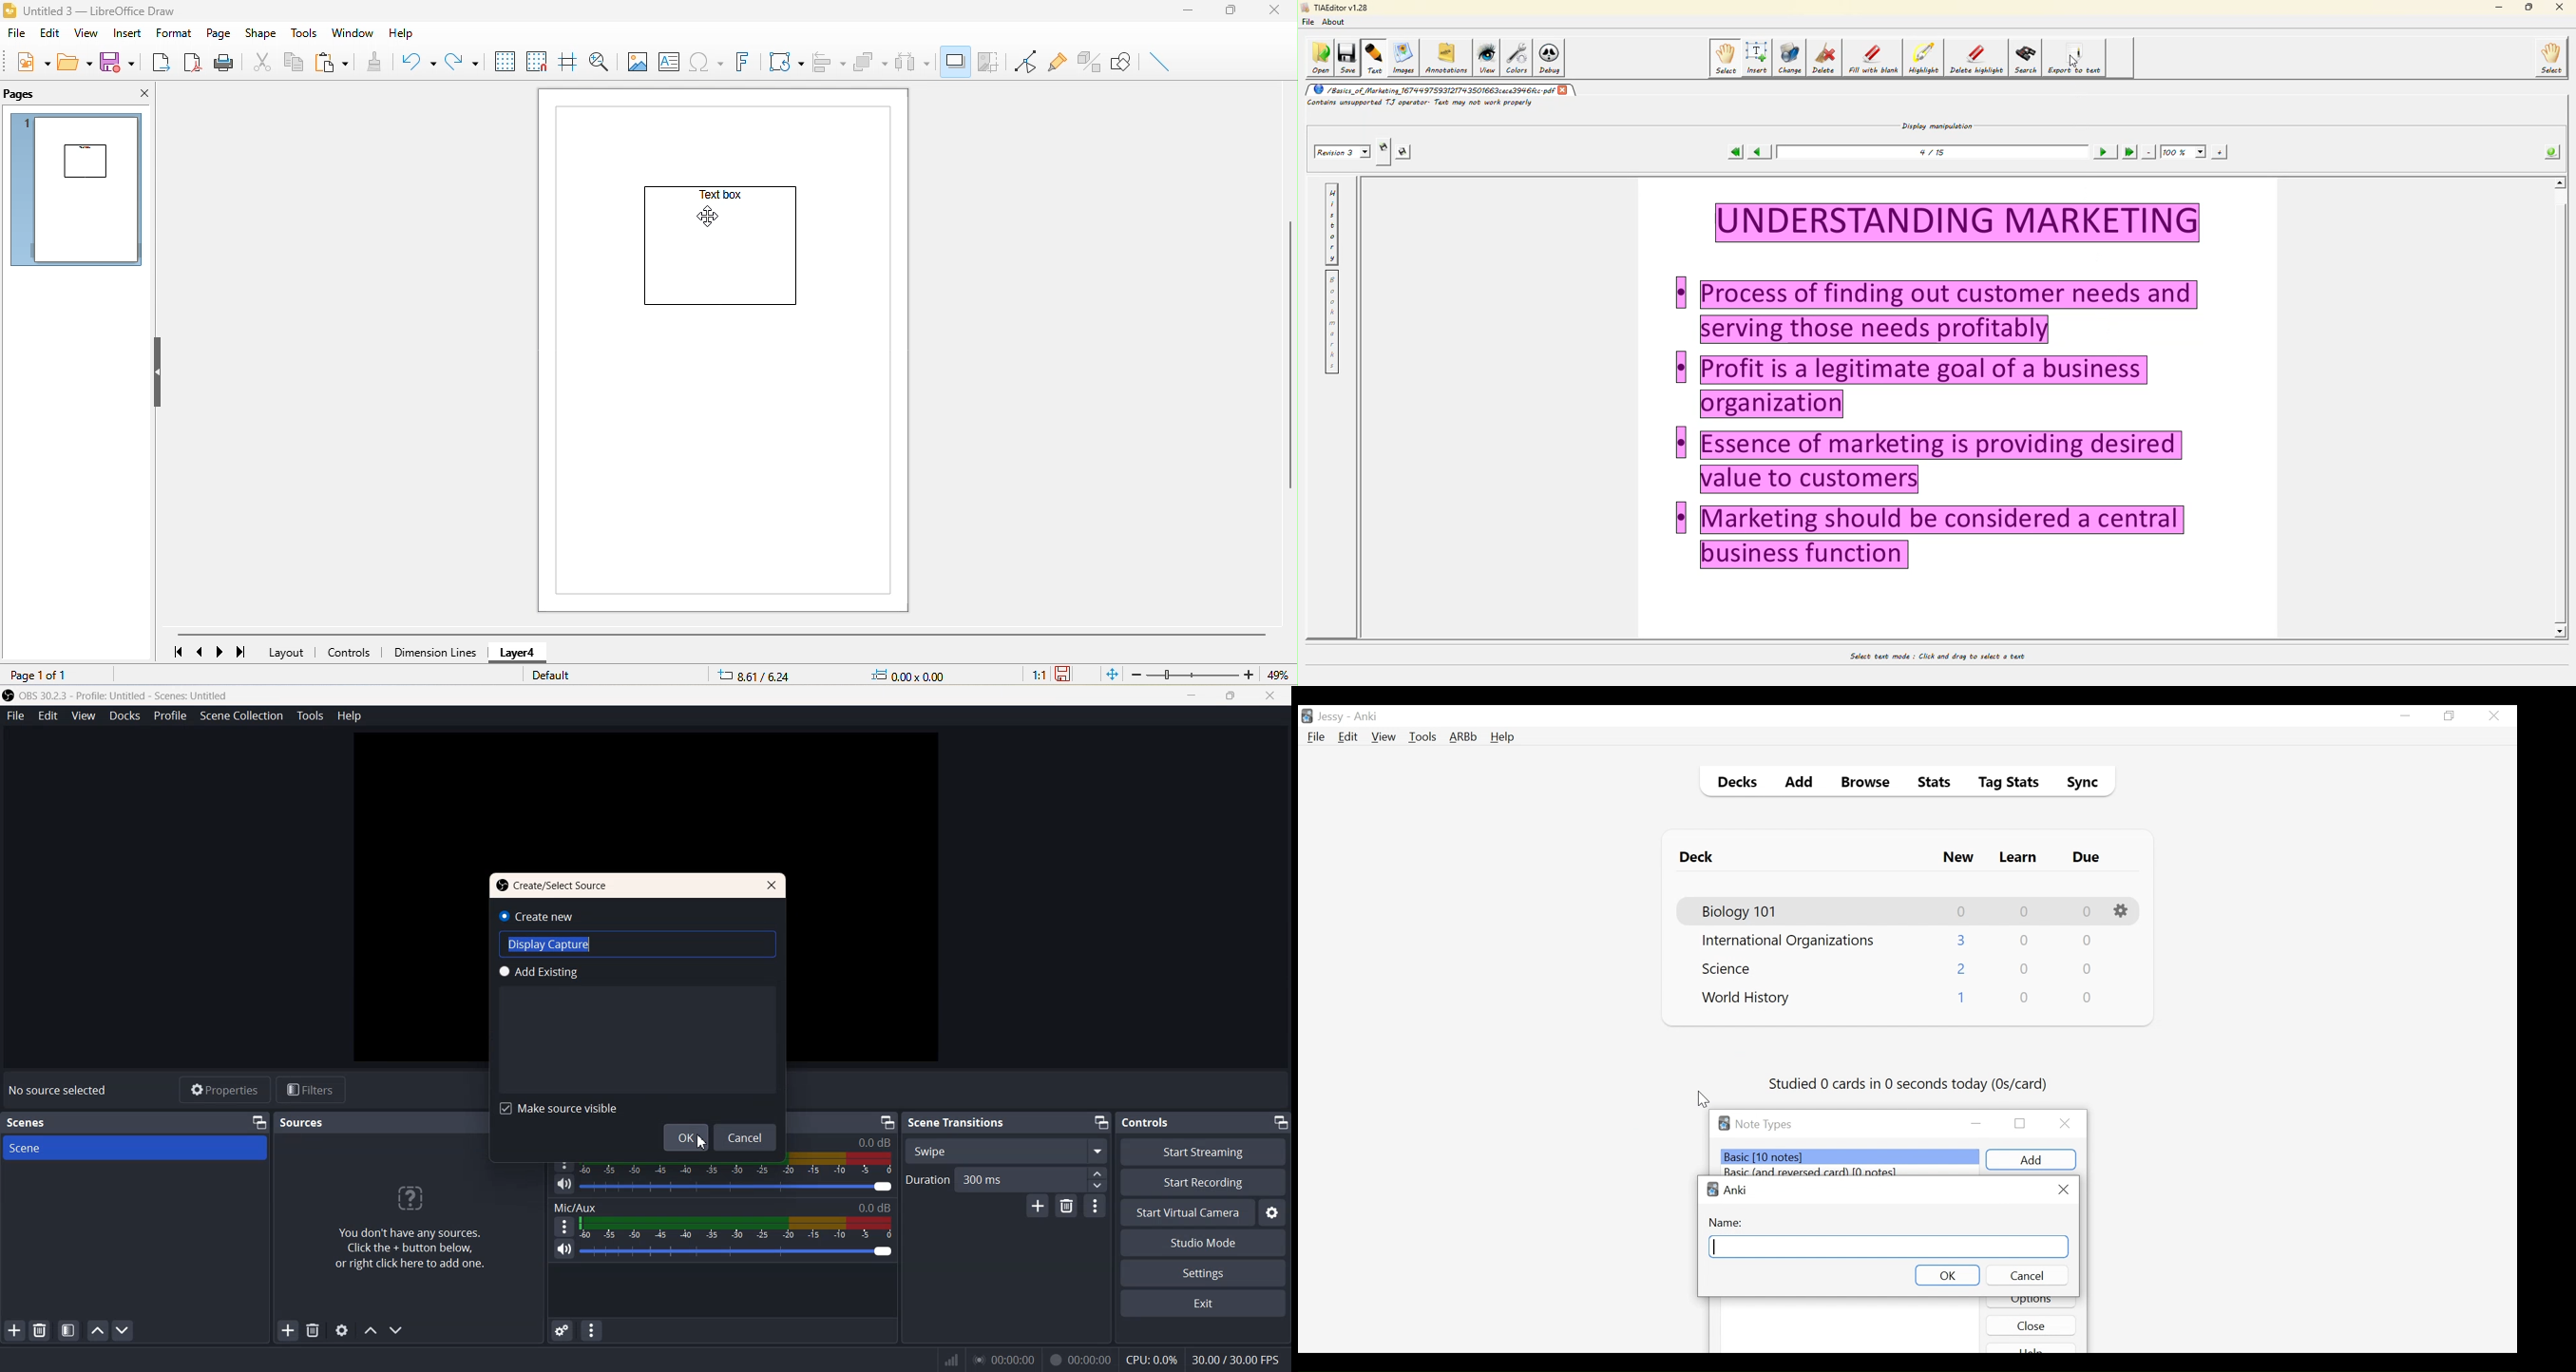 The height and width of the screenshot is (1372, 2576). Describe the element at coordinates (1731, 968) in the screenshot. I see `Deck Name` at that location.